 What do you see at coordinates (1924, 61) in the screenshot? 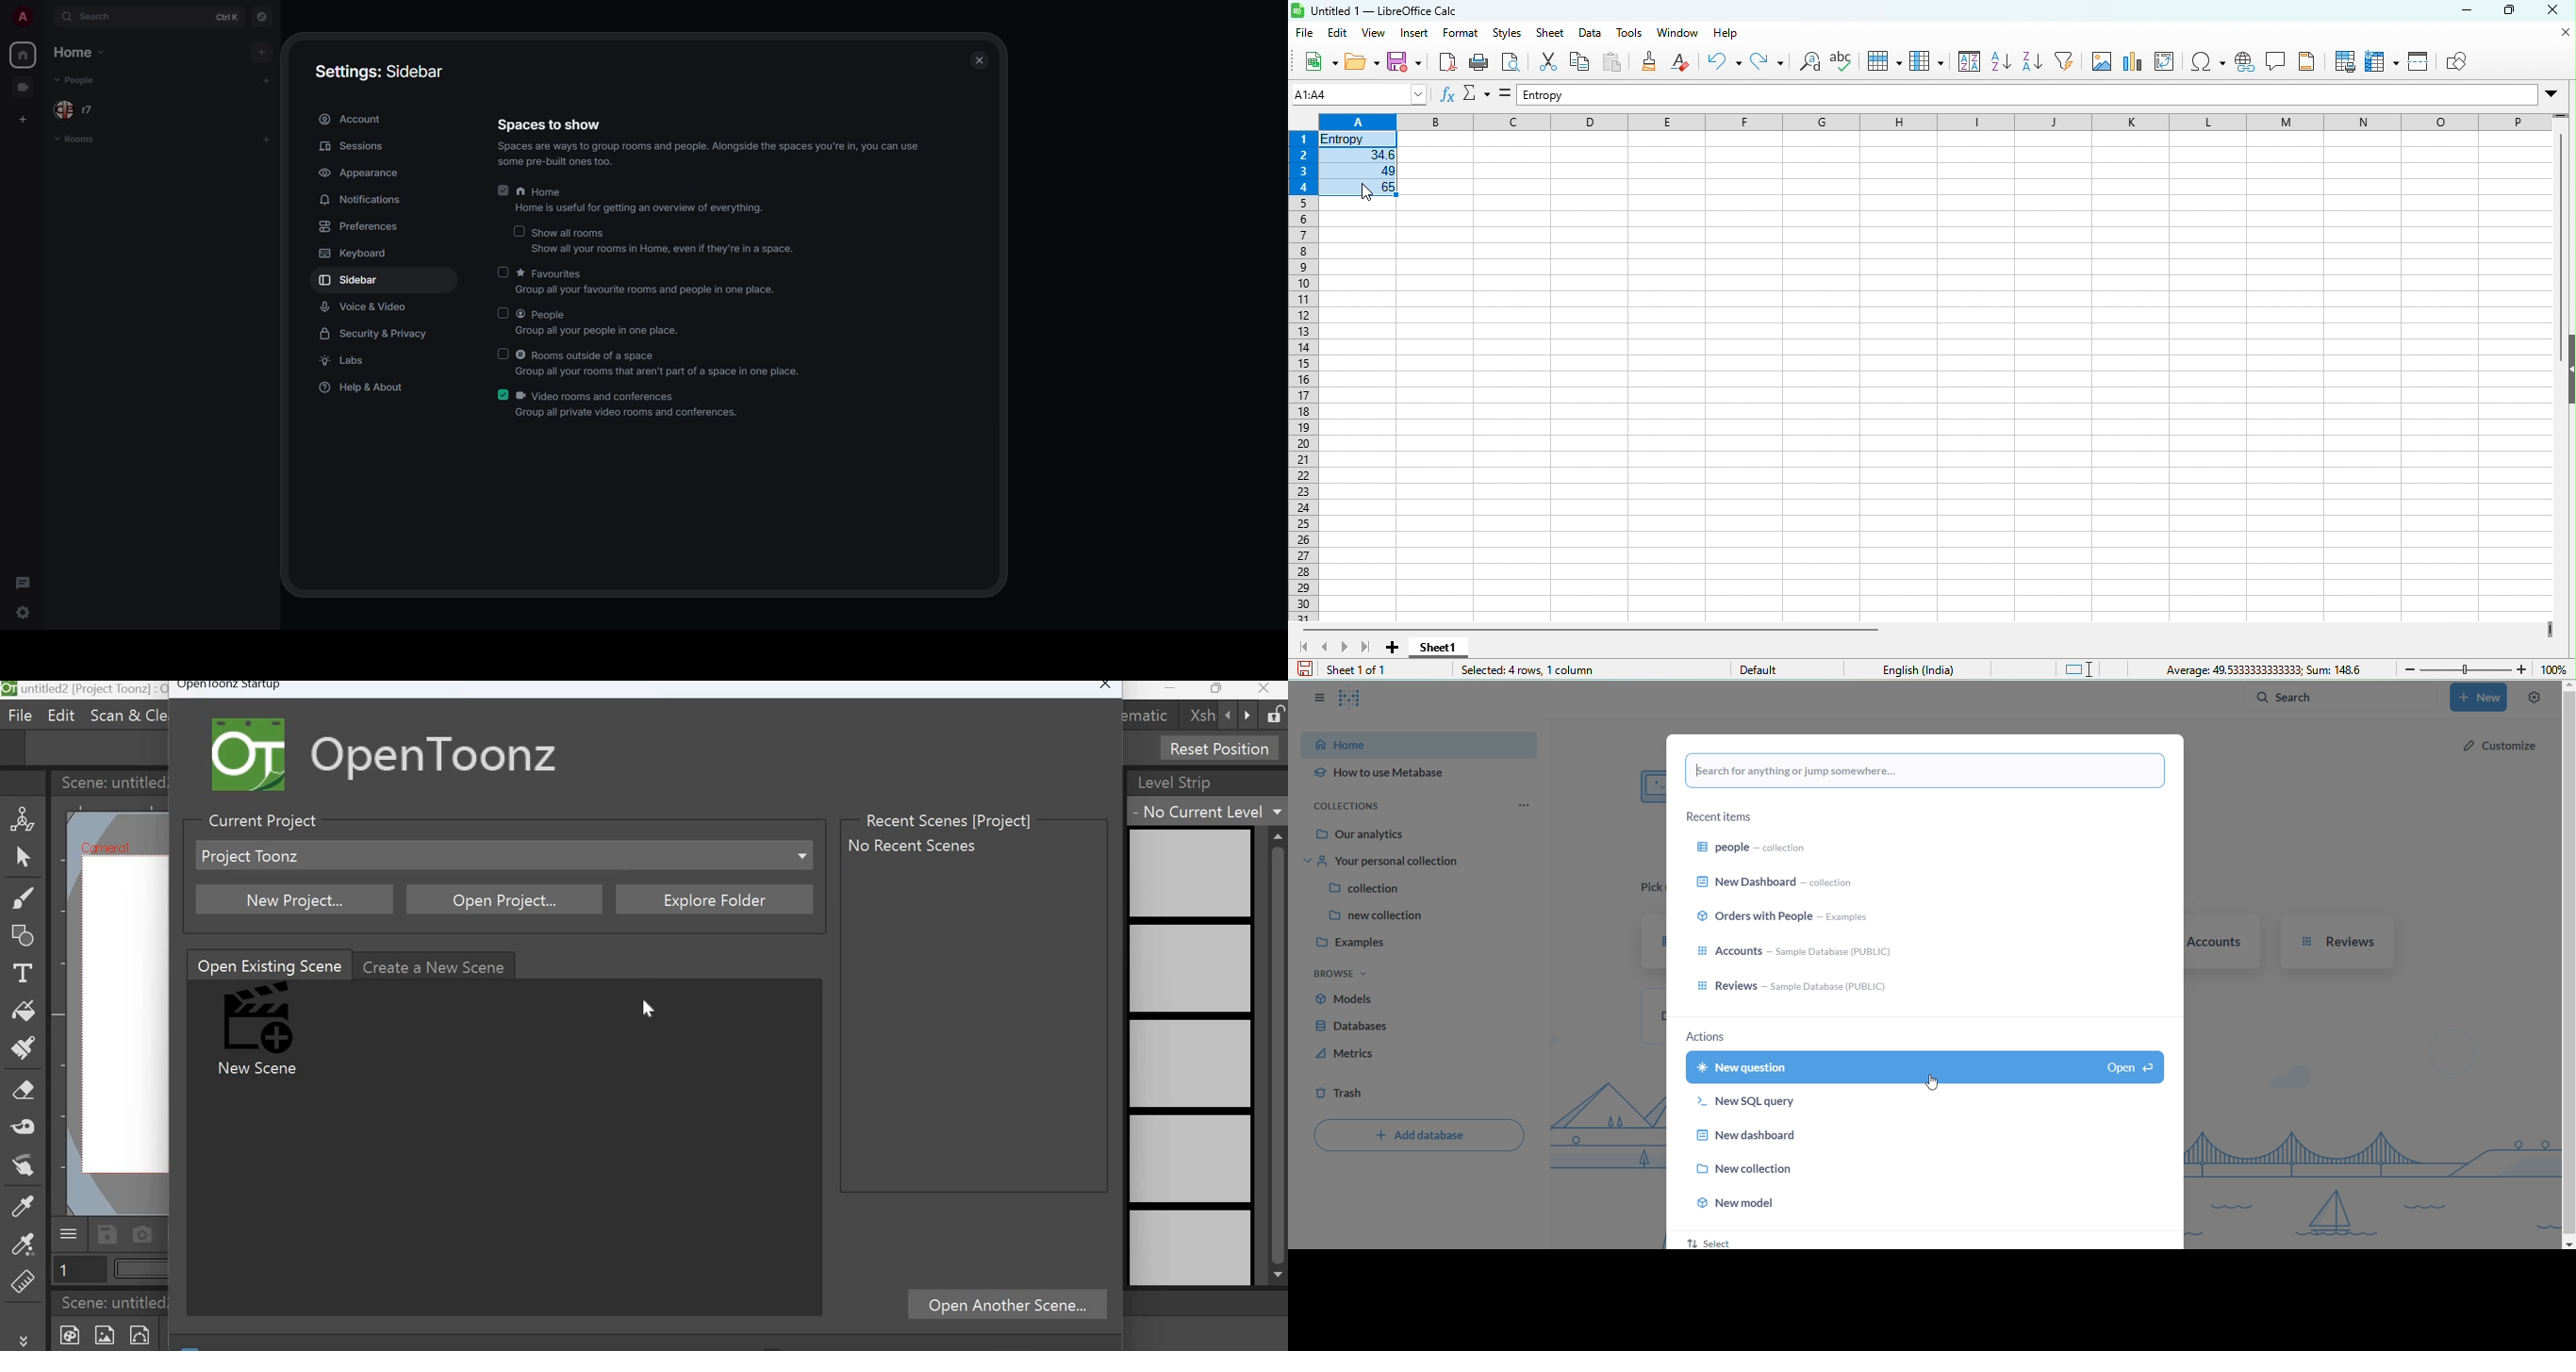
I see `column` at bounding box center [1924, 61].